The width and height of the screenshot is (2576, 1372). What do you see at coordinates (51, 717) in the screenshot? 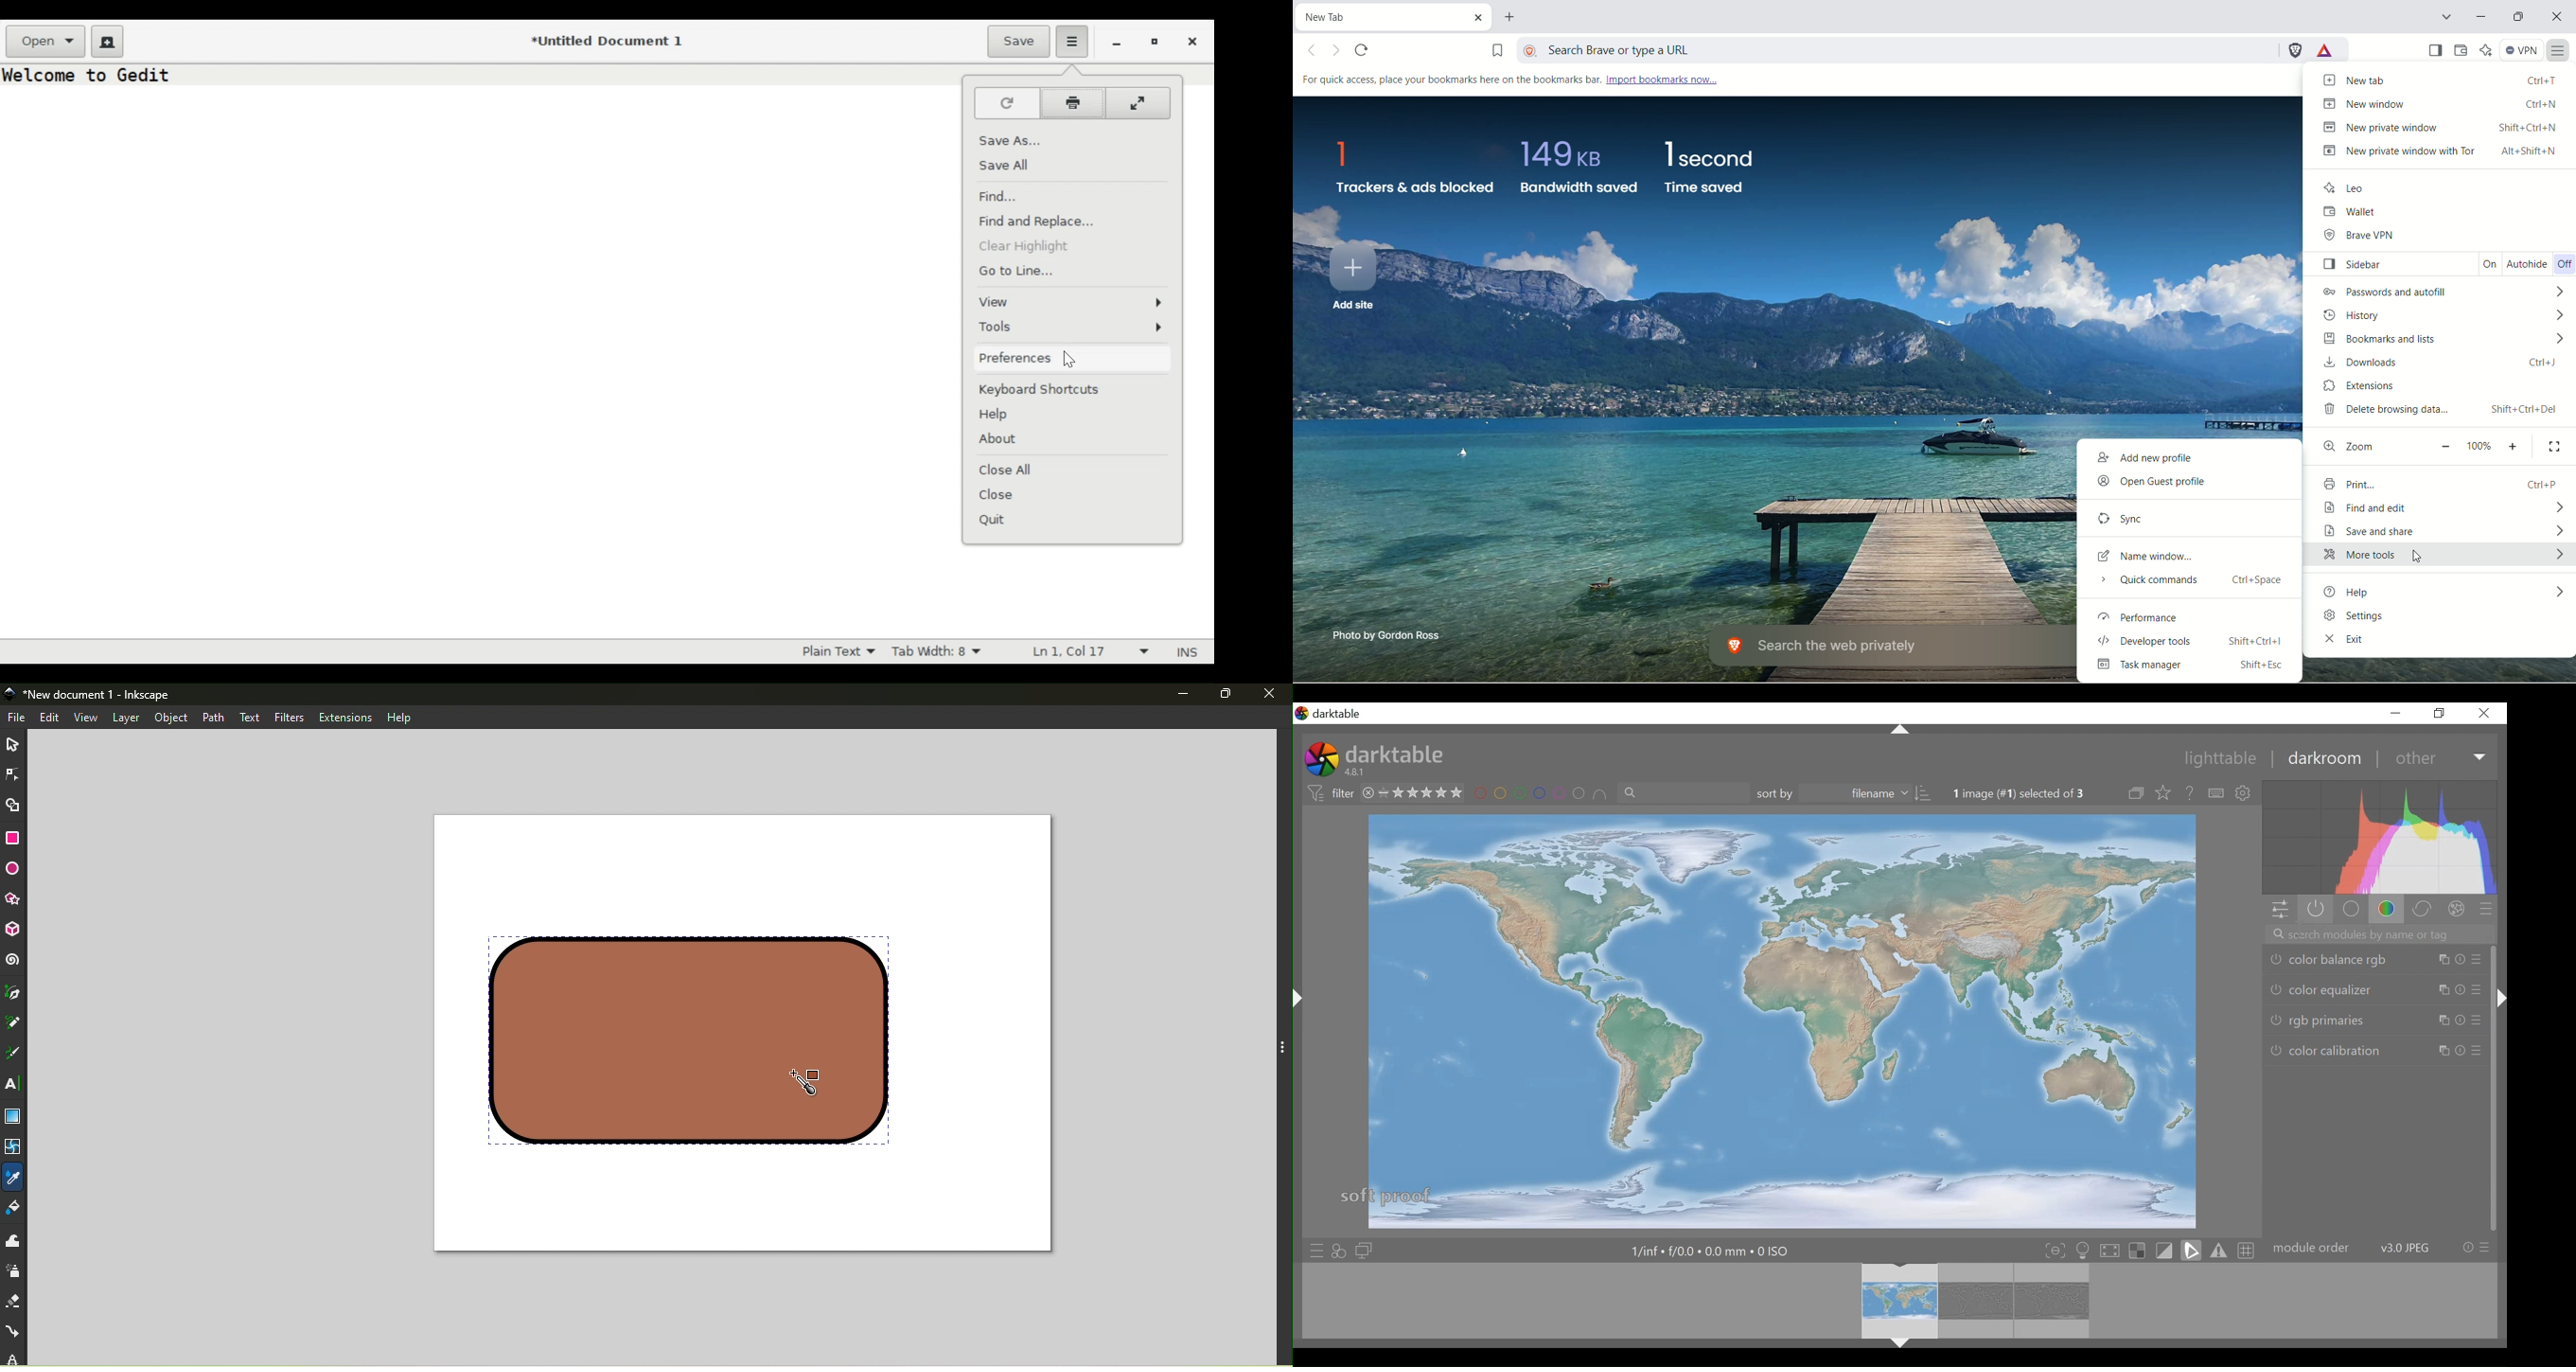
I see `edit` at bounding box center [51, 717].